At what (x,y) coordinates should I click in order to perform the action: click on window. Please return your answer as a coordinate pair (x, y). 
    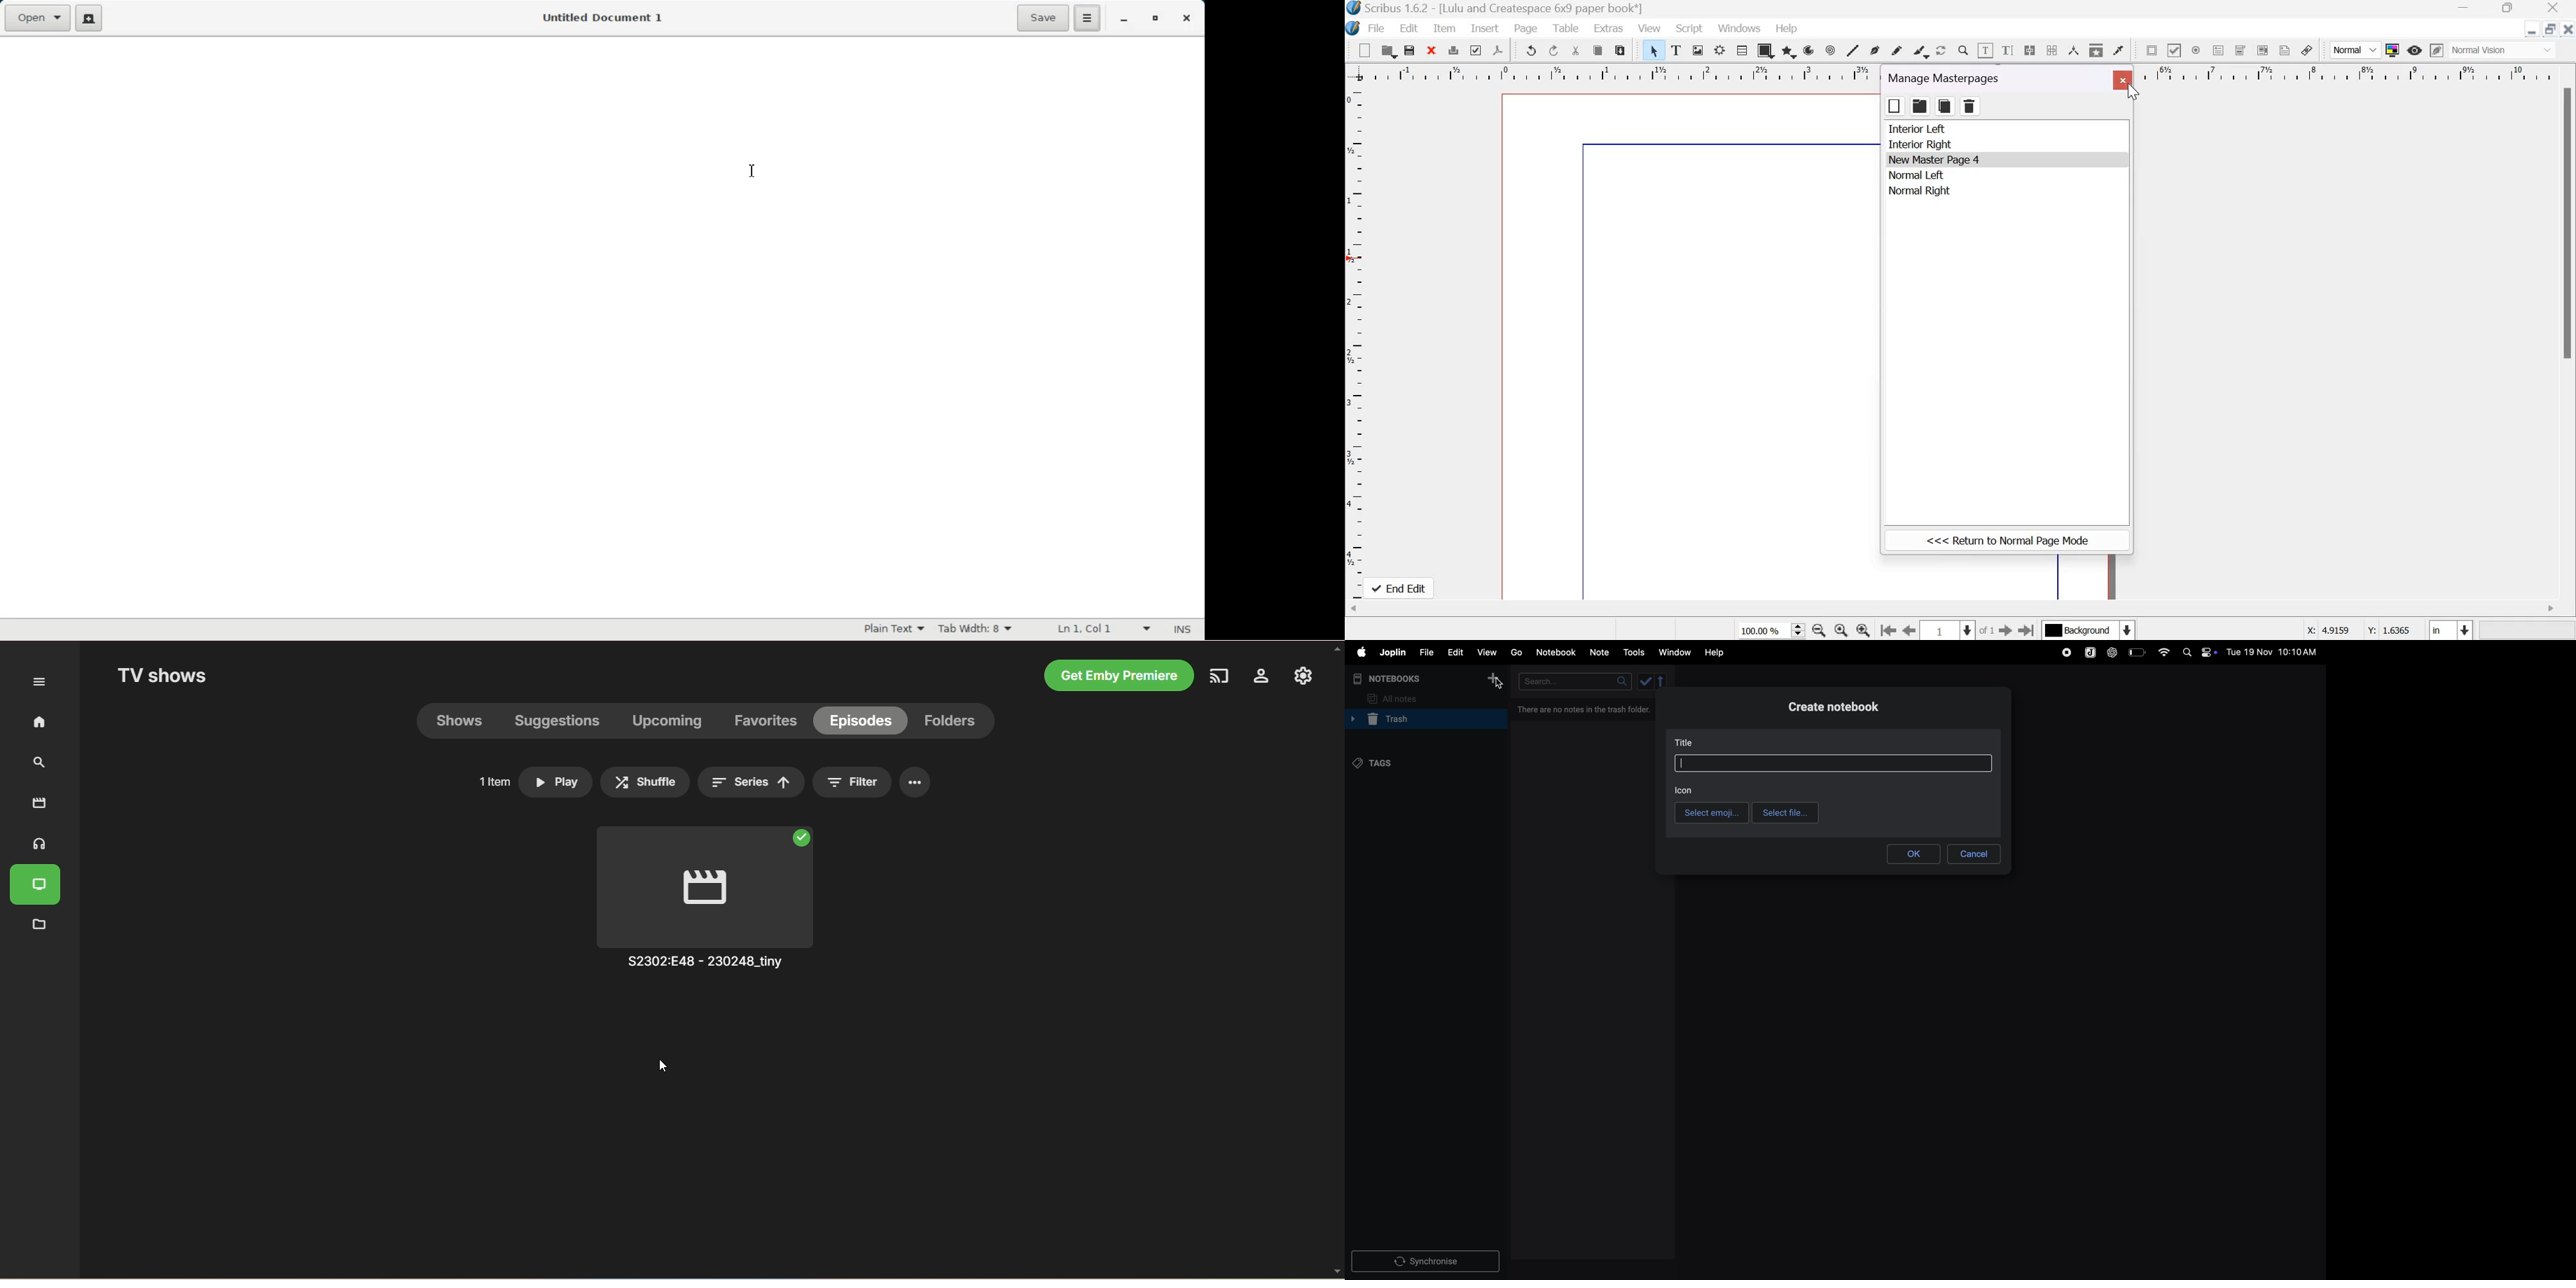
    Looking at the image, I should click on (1675, 653).